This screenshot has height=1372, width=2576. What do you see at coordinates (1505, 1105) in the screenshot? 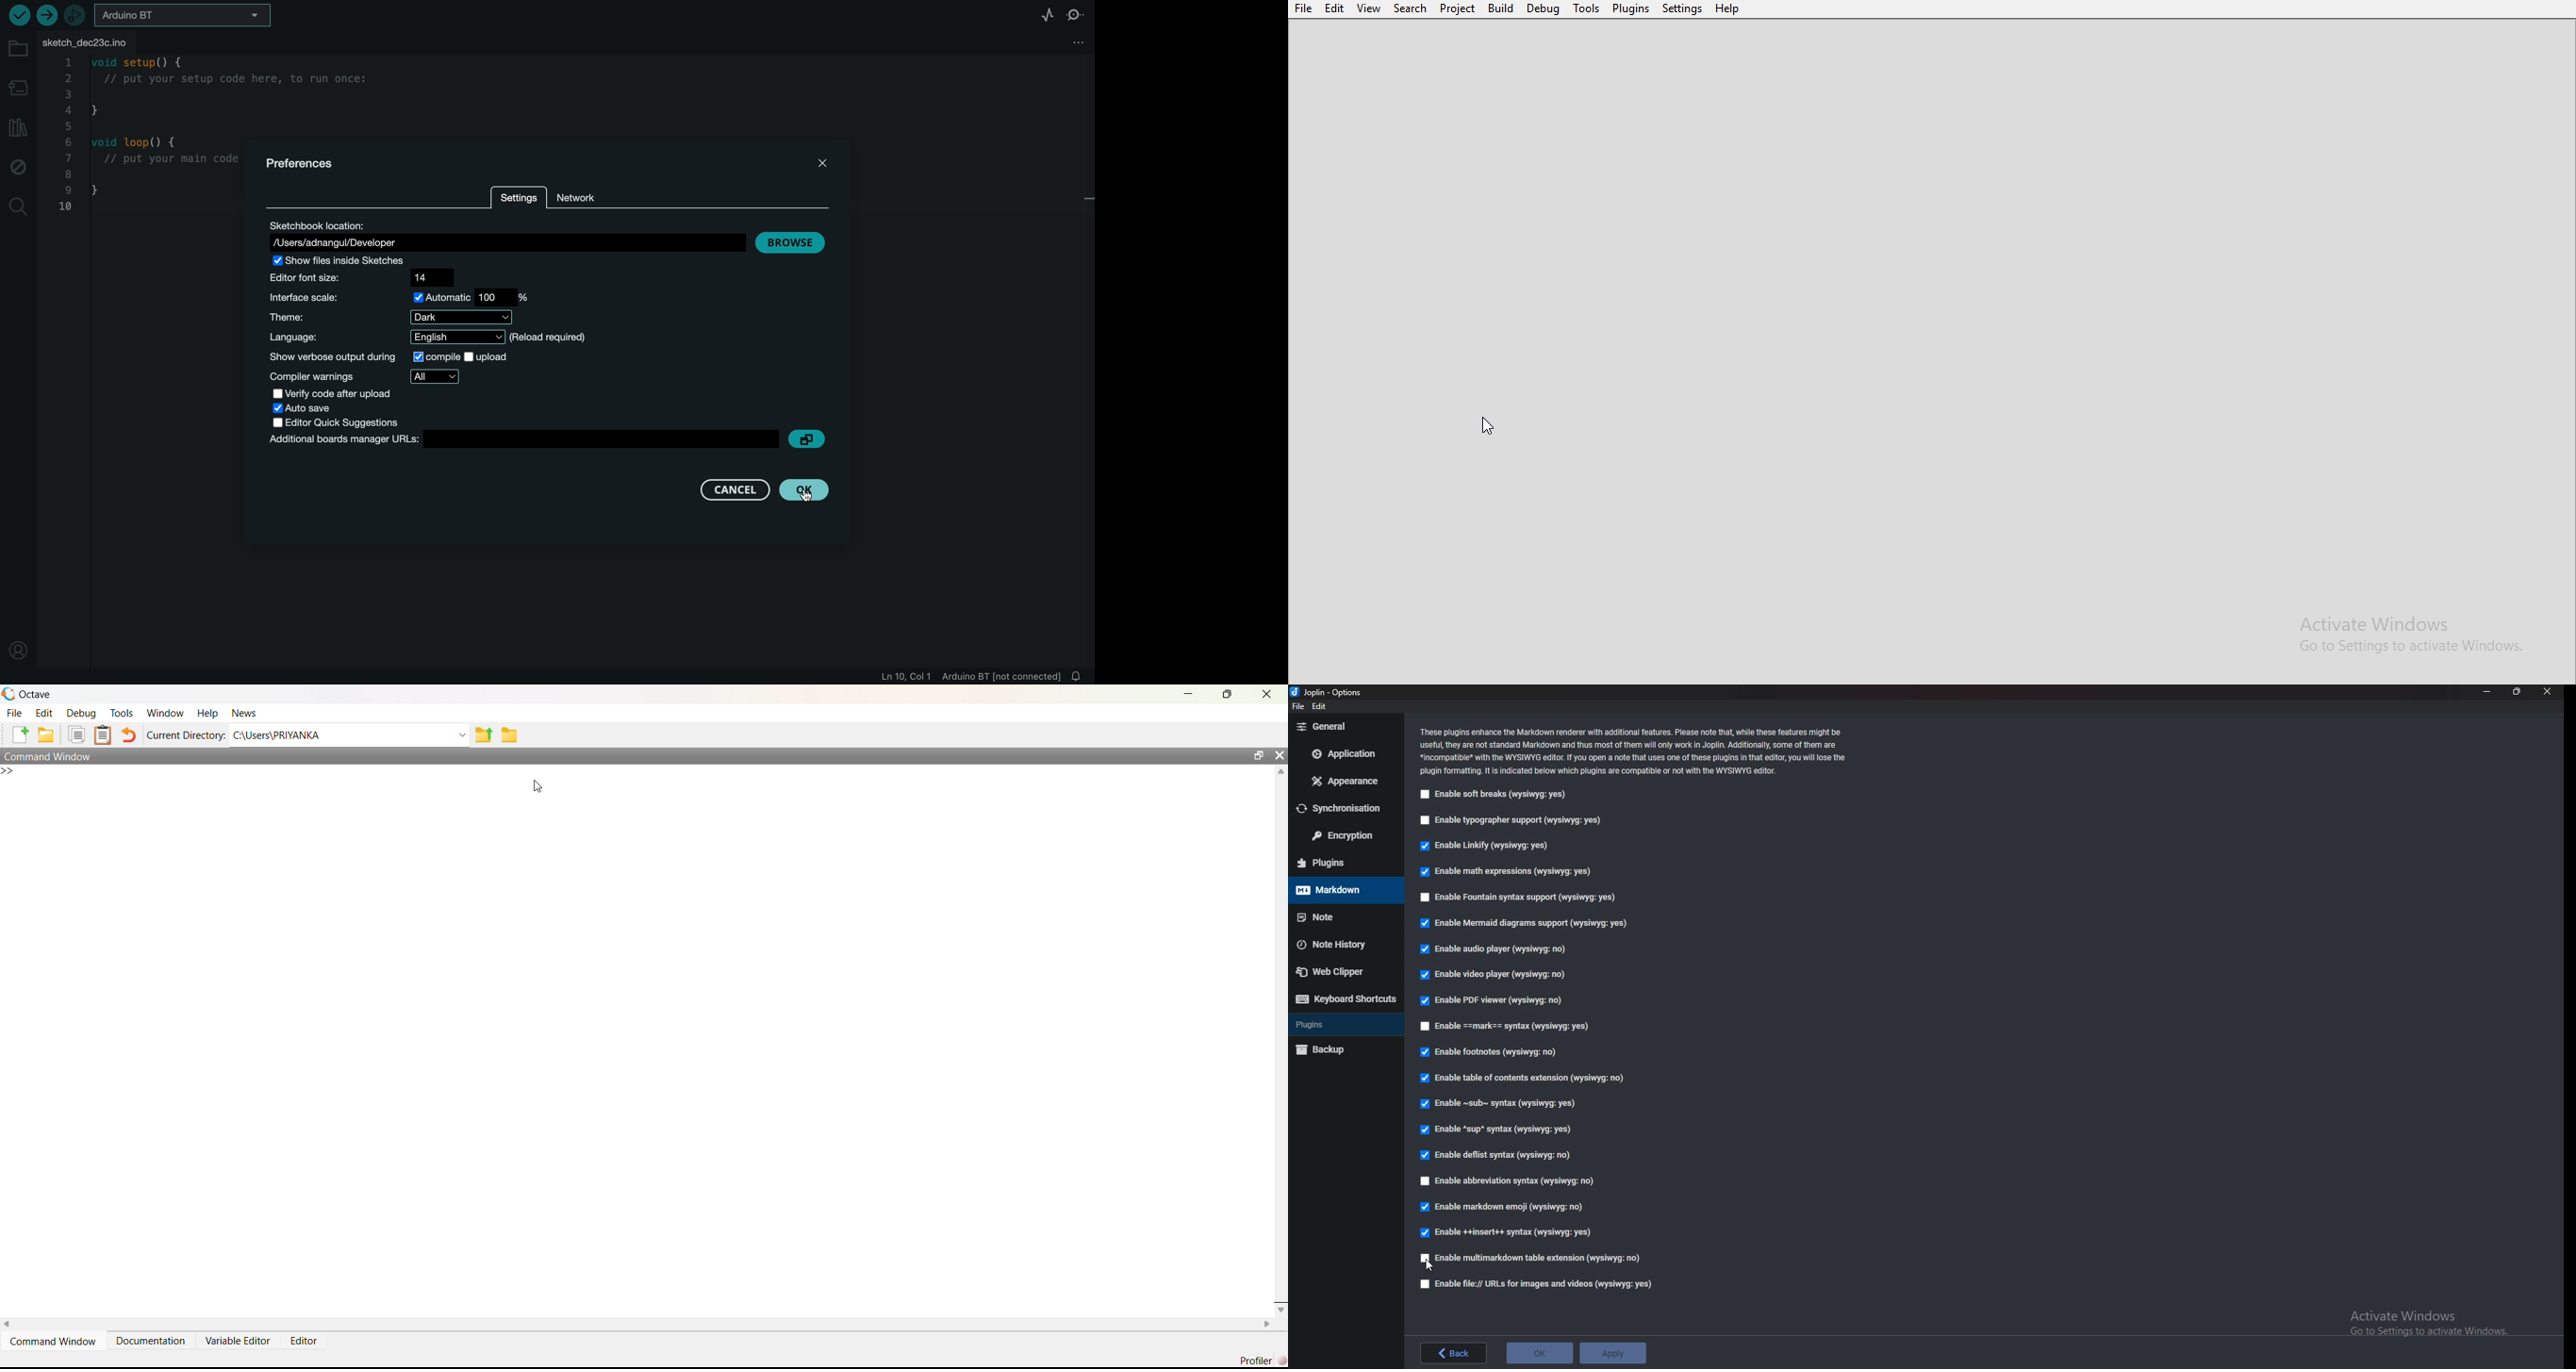
I see `enable Sub Syntax` at bounding box center [1505, 1105].